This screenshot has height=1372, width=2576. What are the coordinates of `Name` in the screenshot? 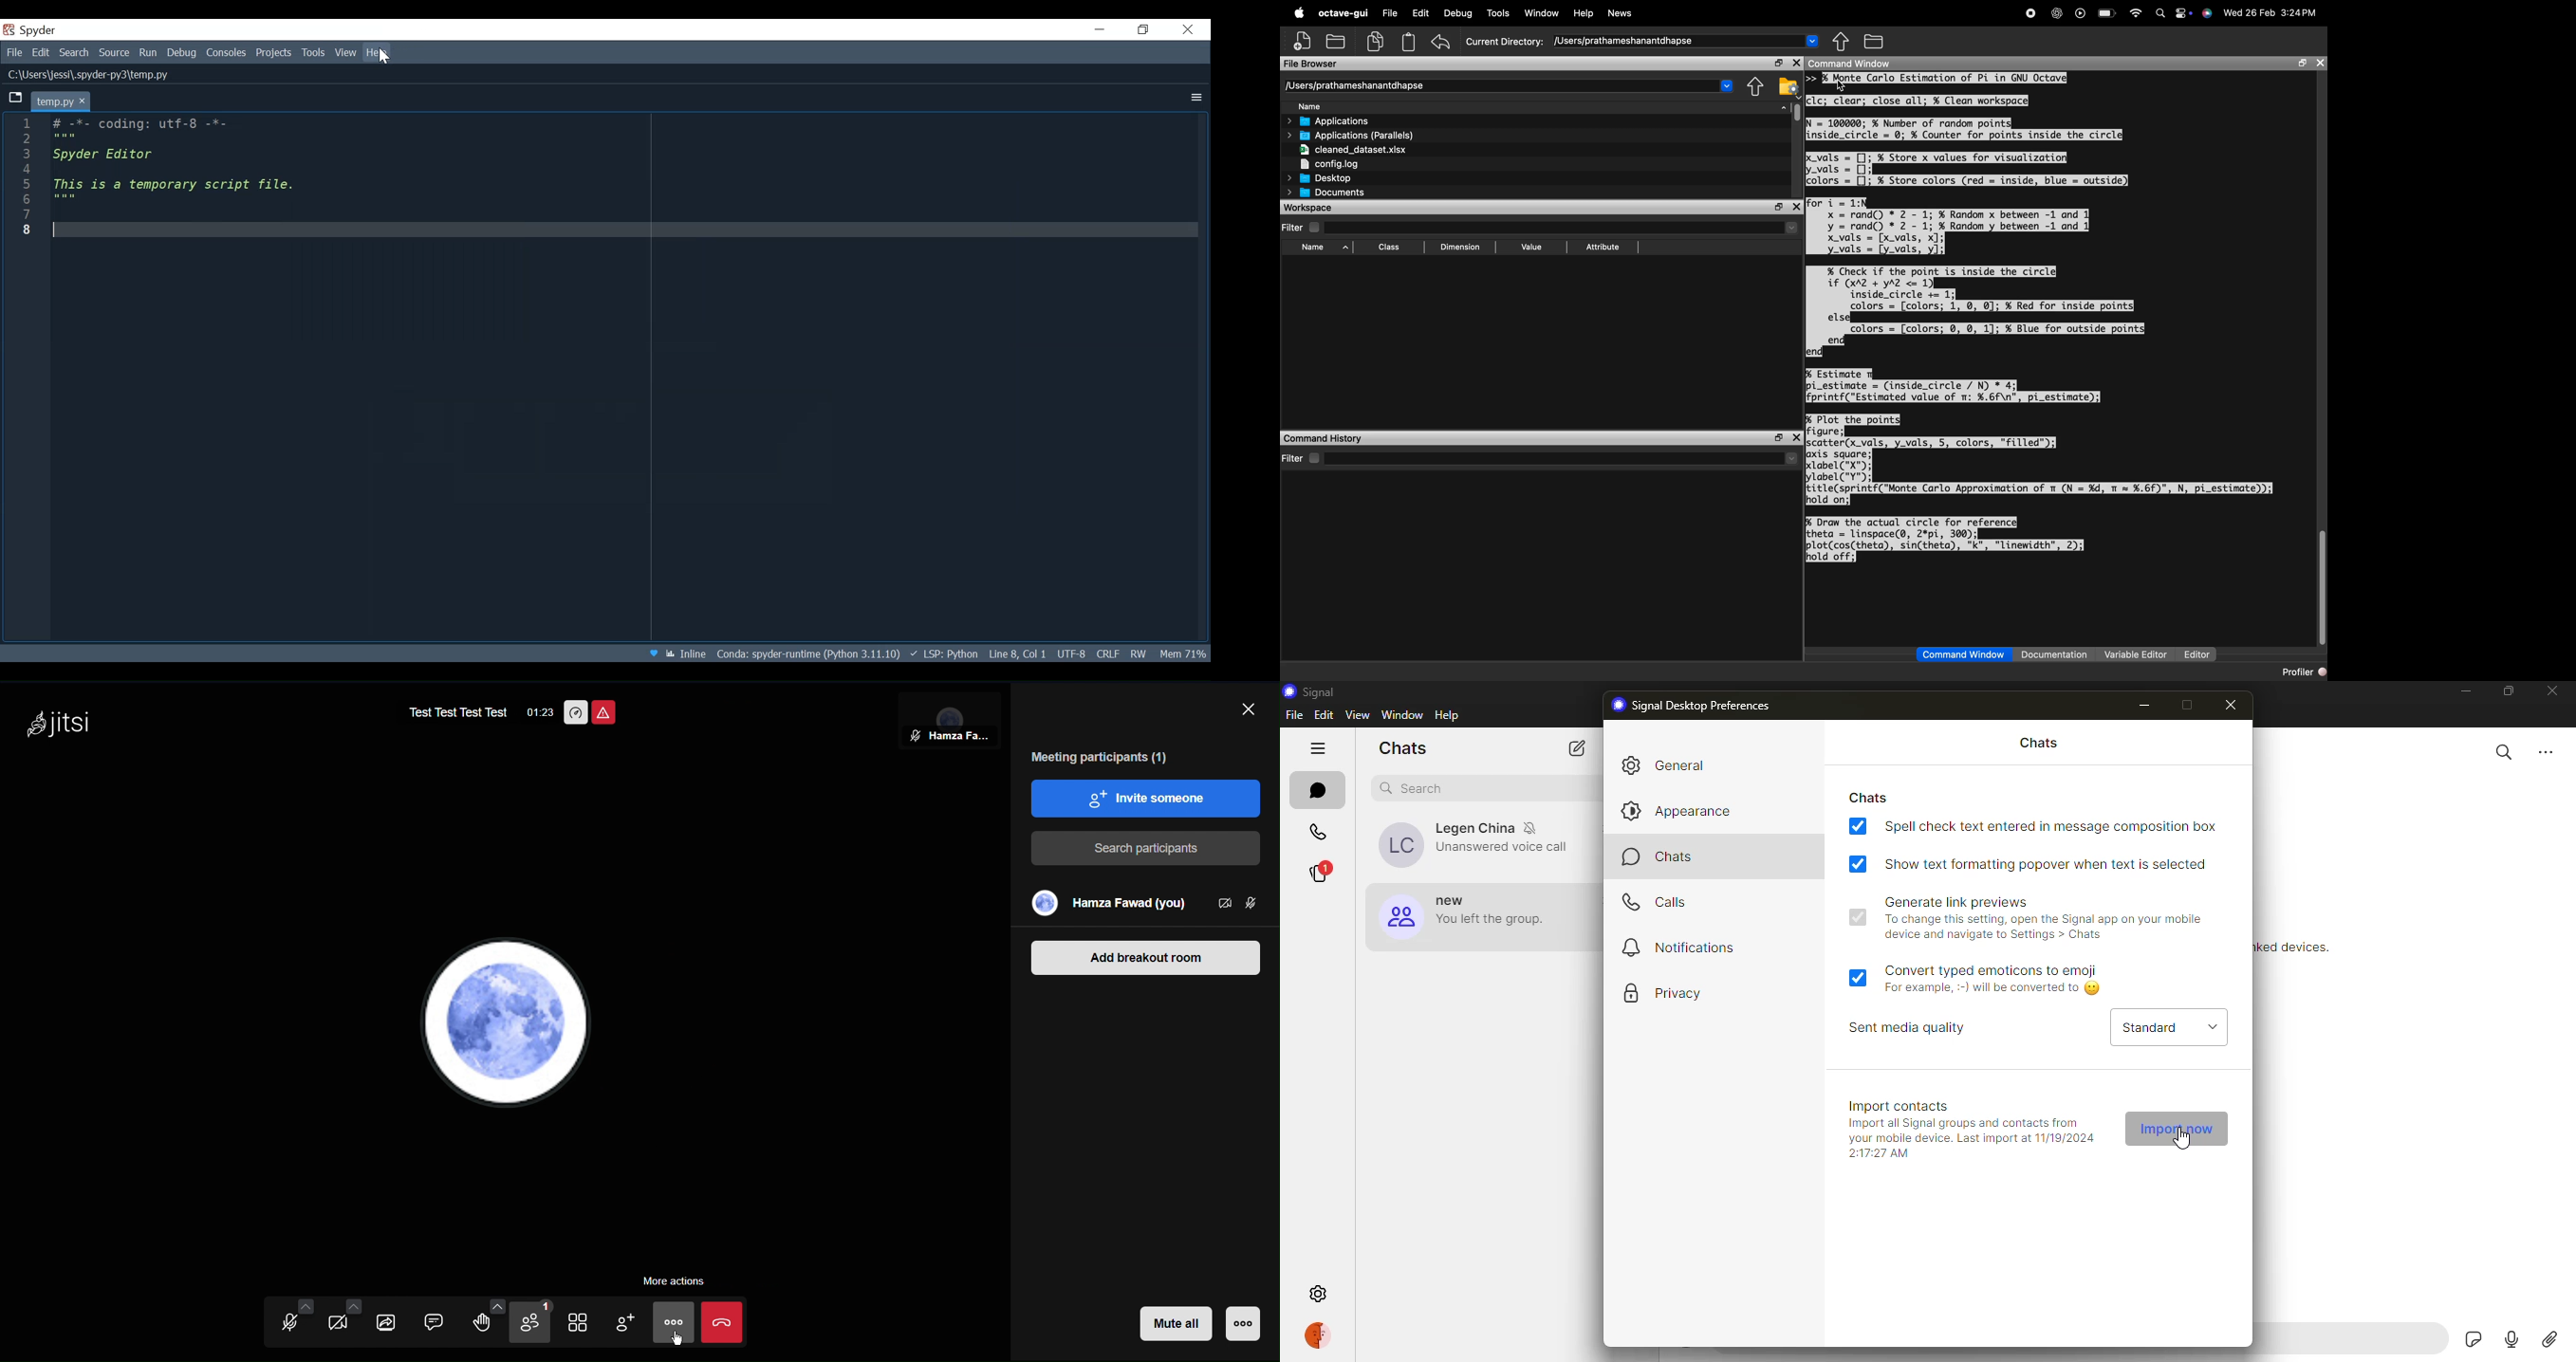 It's located at (1542, 106).